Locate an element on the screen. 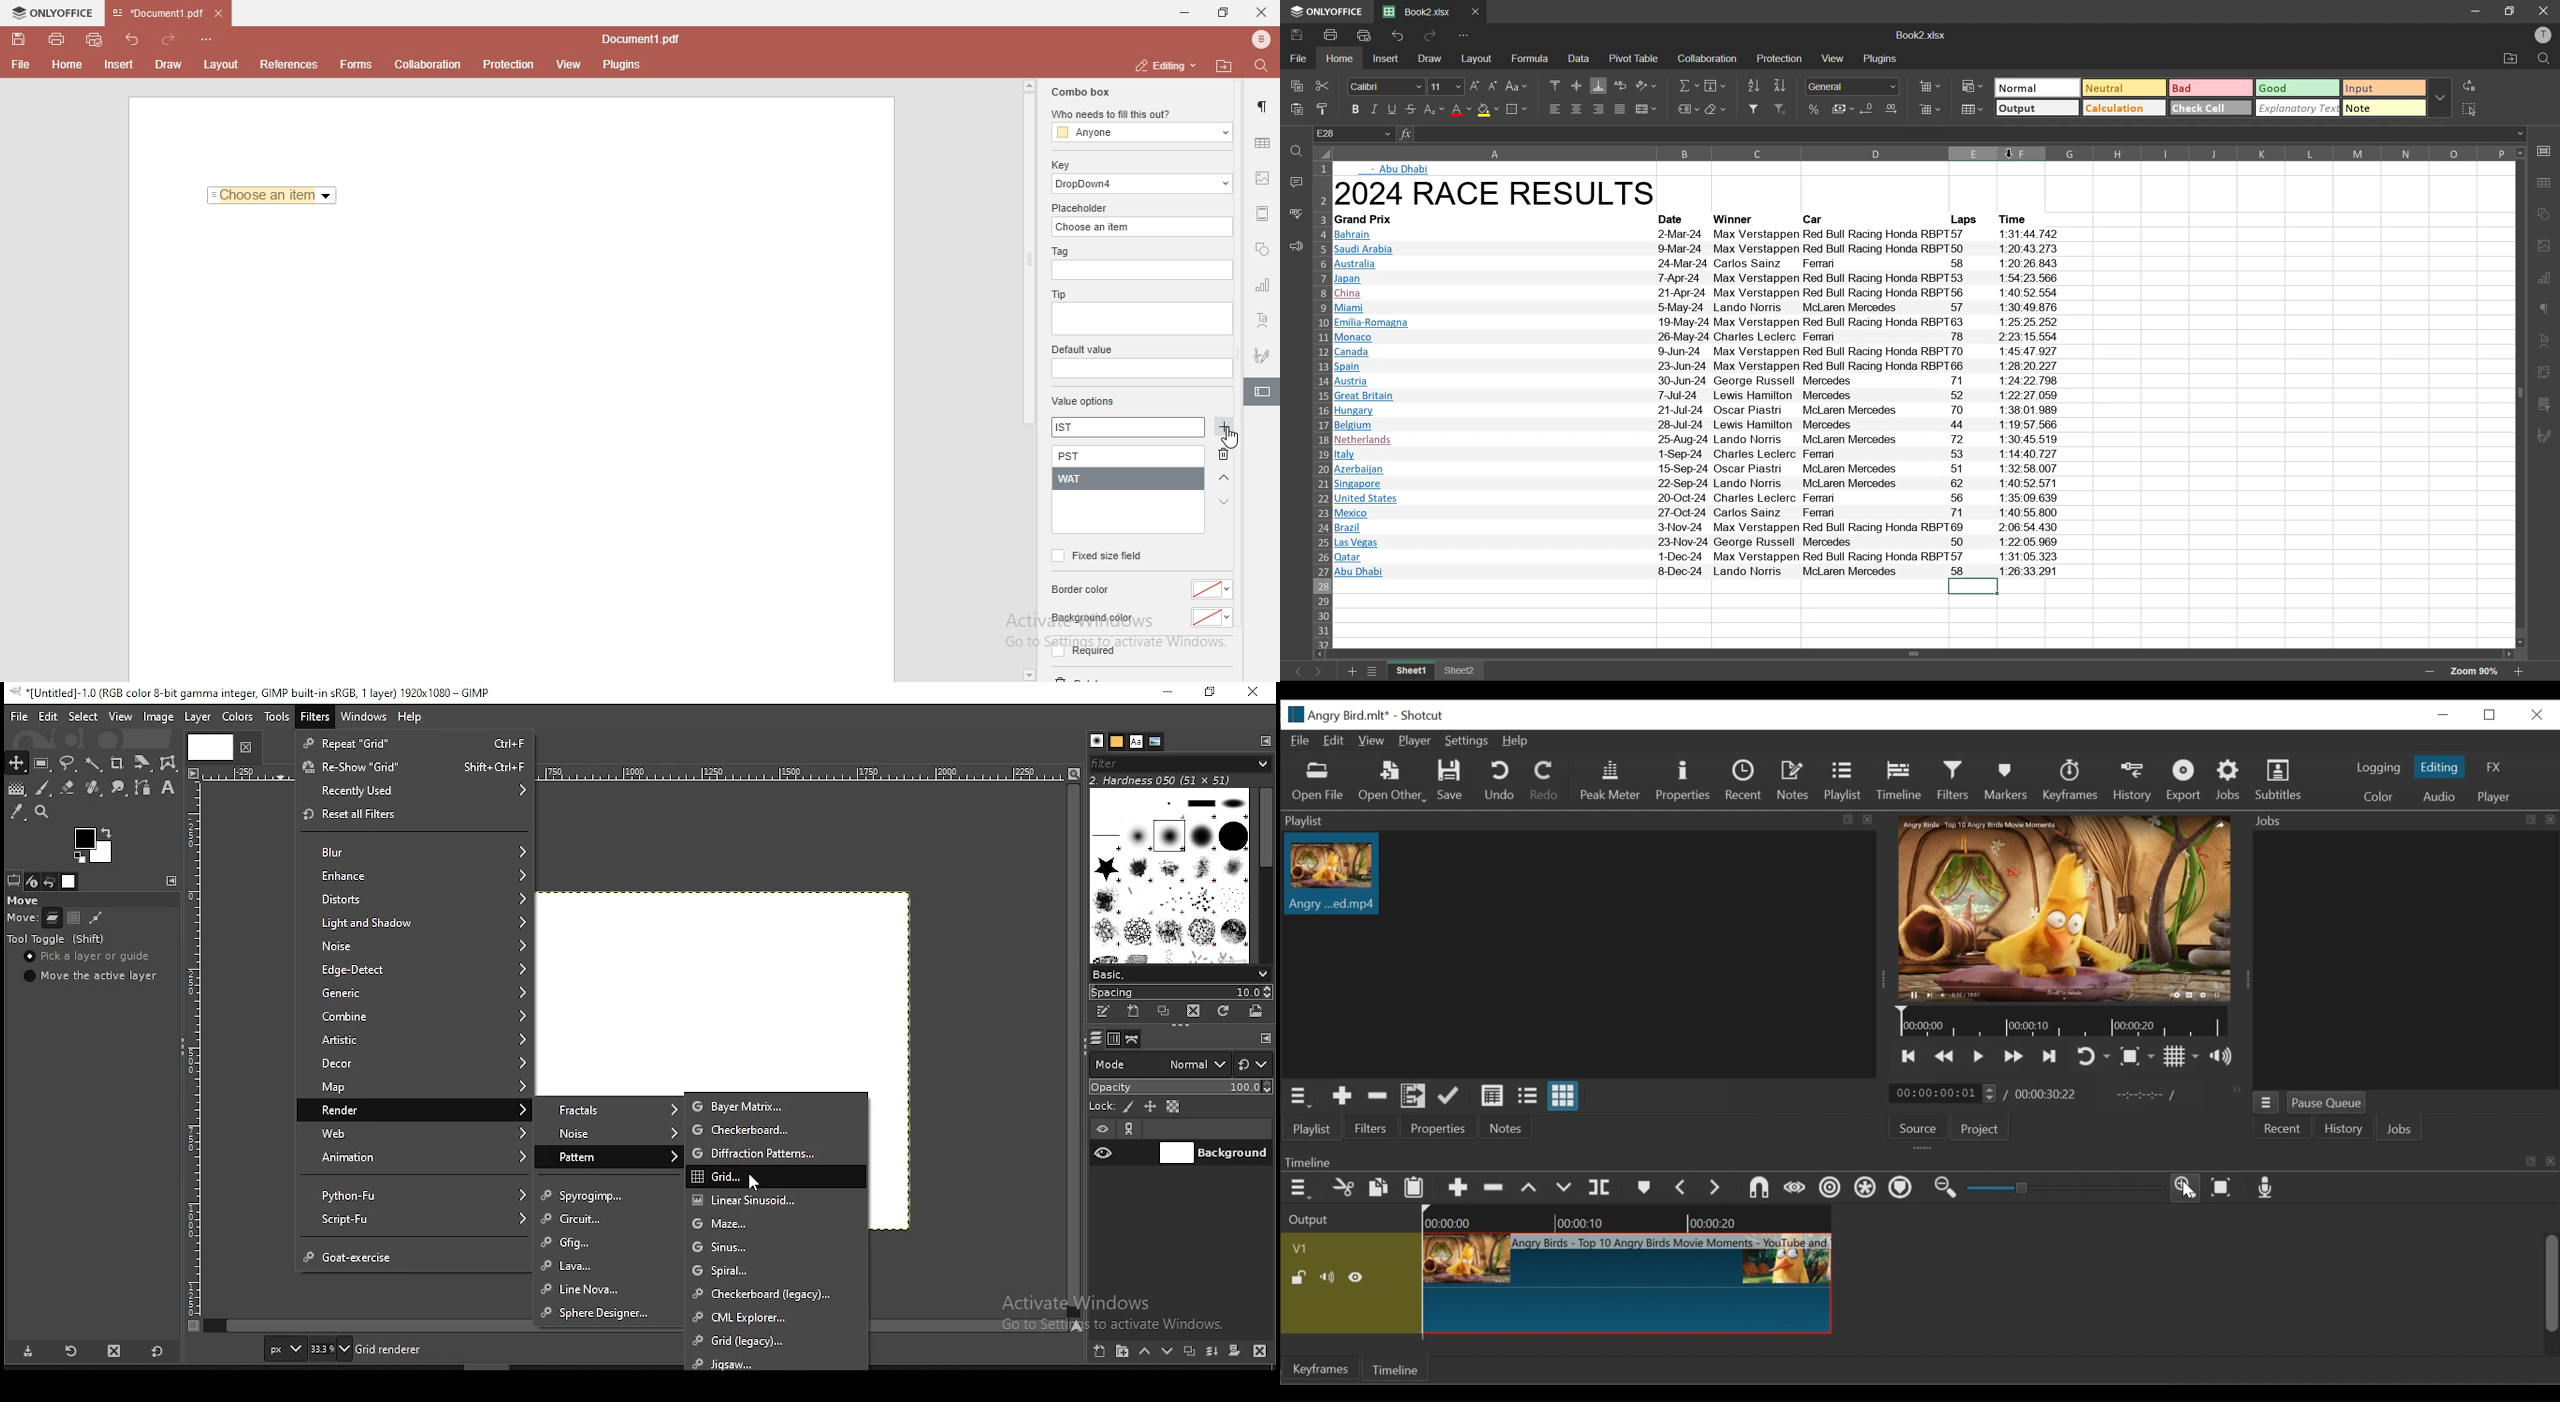  sinus is located at coordinates (777, 1247).